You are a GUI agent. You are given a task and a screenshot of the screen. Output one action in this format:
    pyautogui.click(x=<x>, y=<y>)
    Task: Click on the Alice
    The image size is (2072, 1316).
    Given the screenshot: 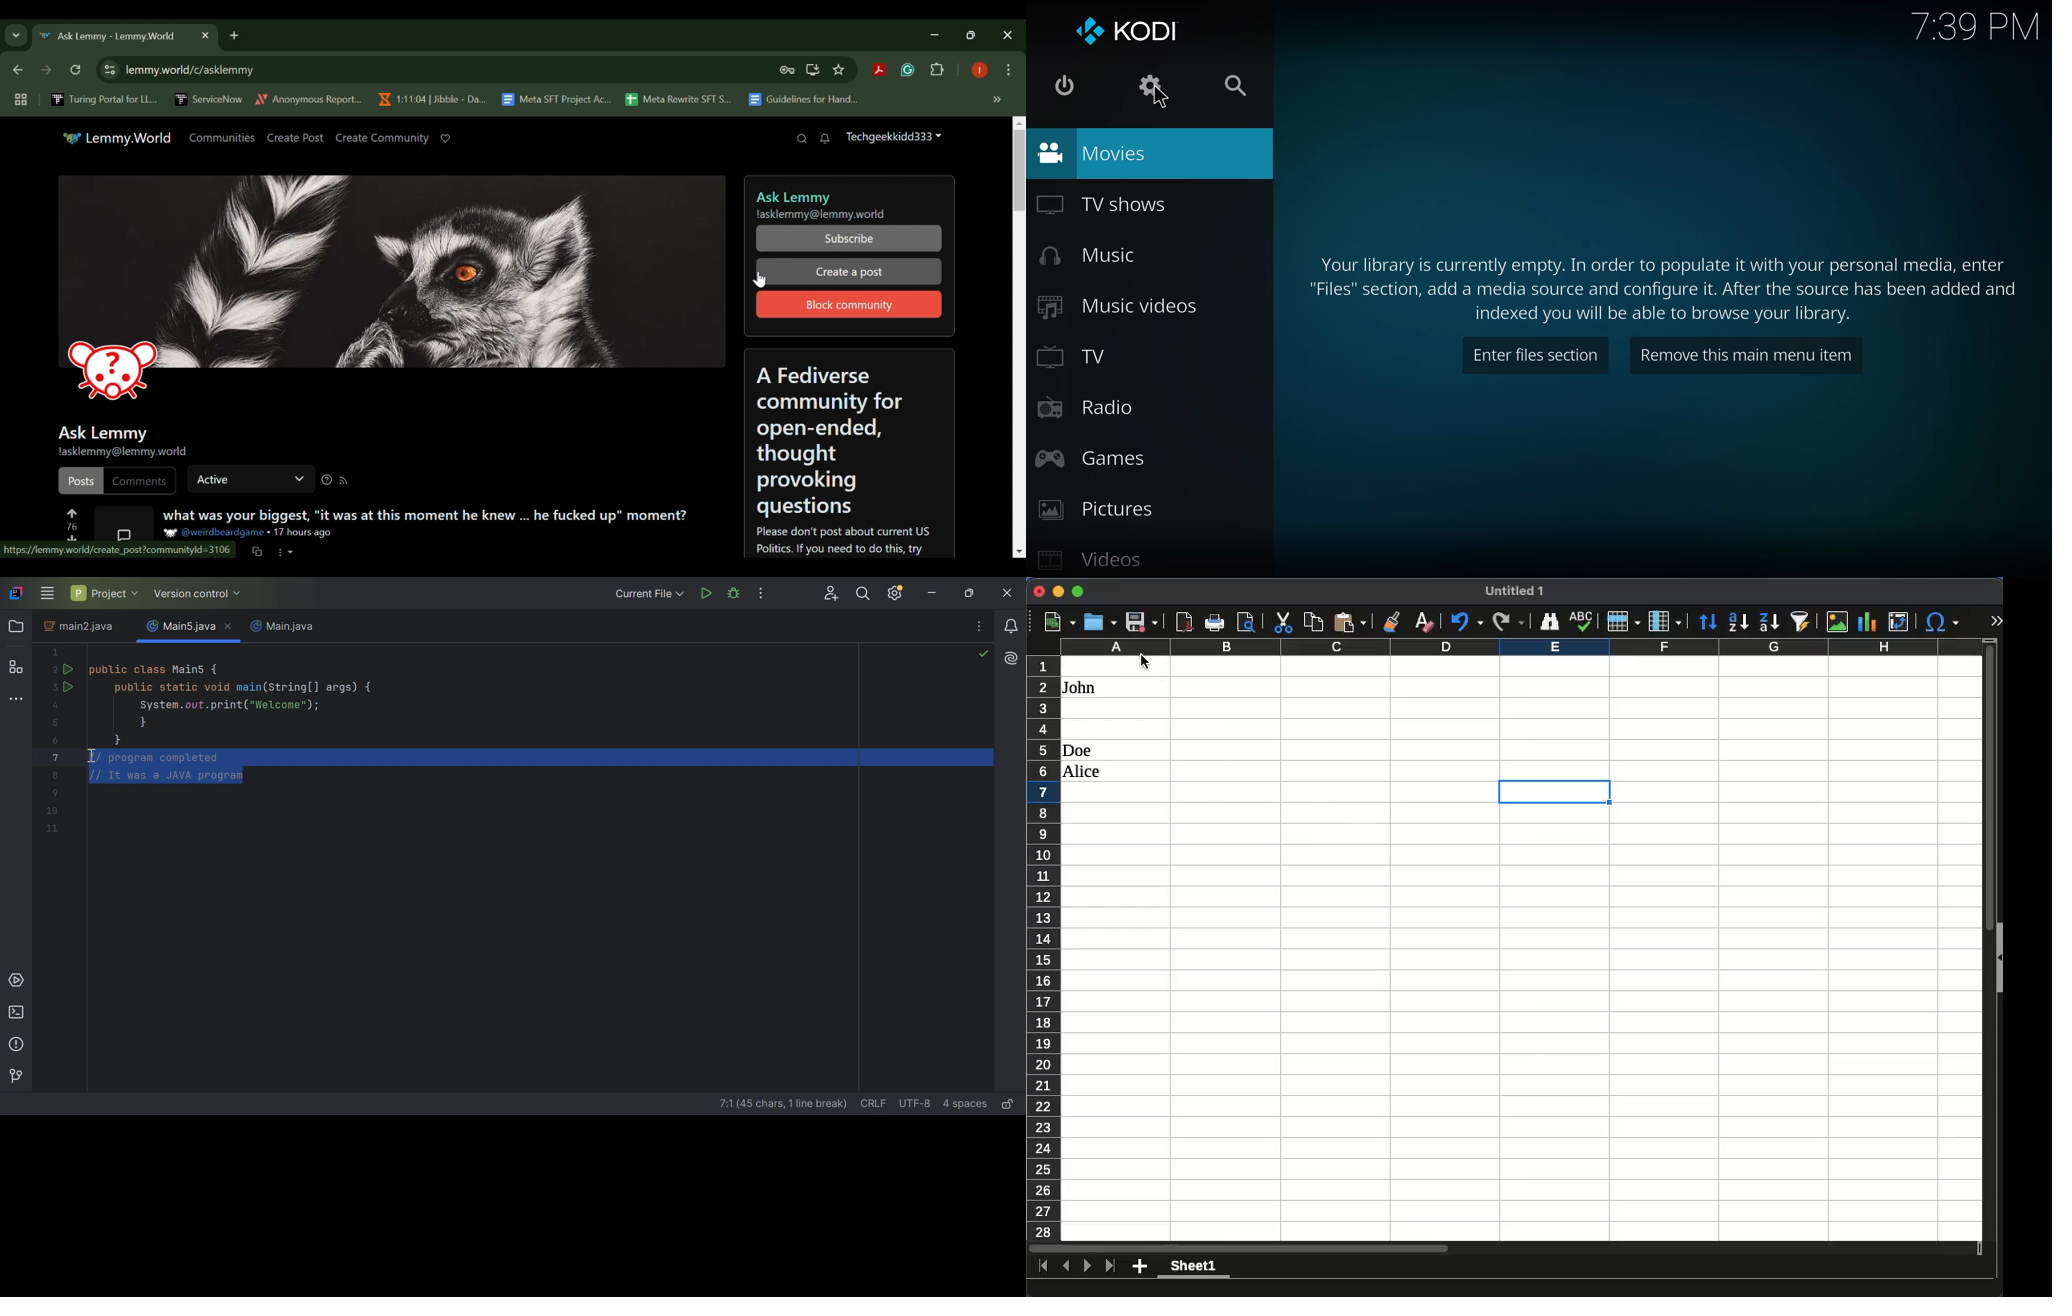 What is the action you would take?
    pyautogui.click(x=1083, y=772)
    